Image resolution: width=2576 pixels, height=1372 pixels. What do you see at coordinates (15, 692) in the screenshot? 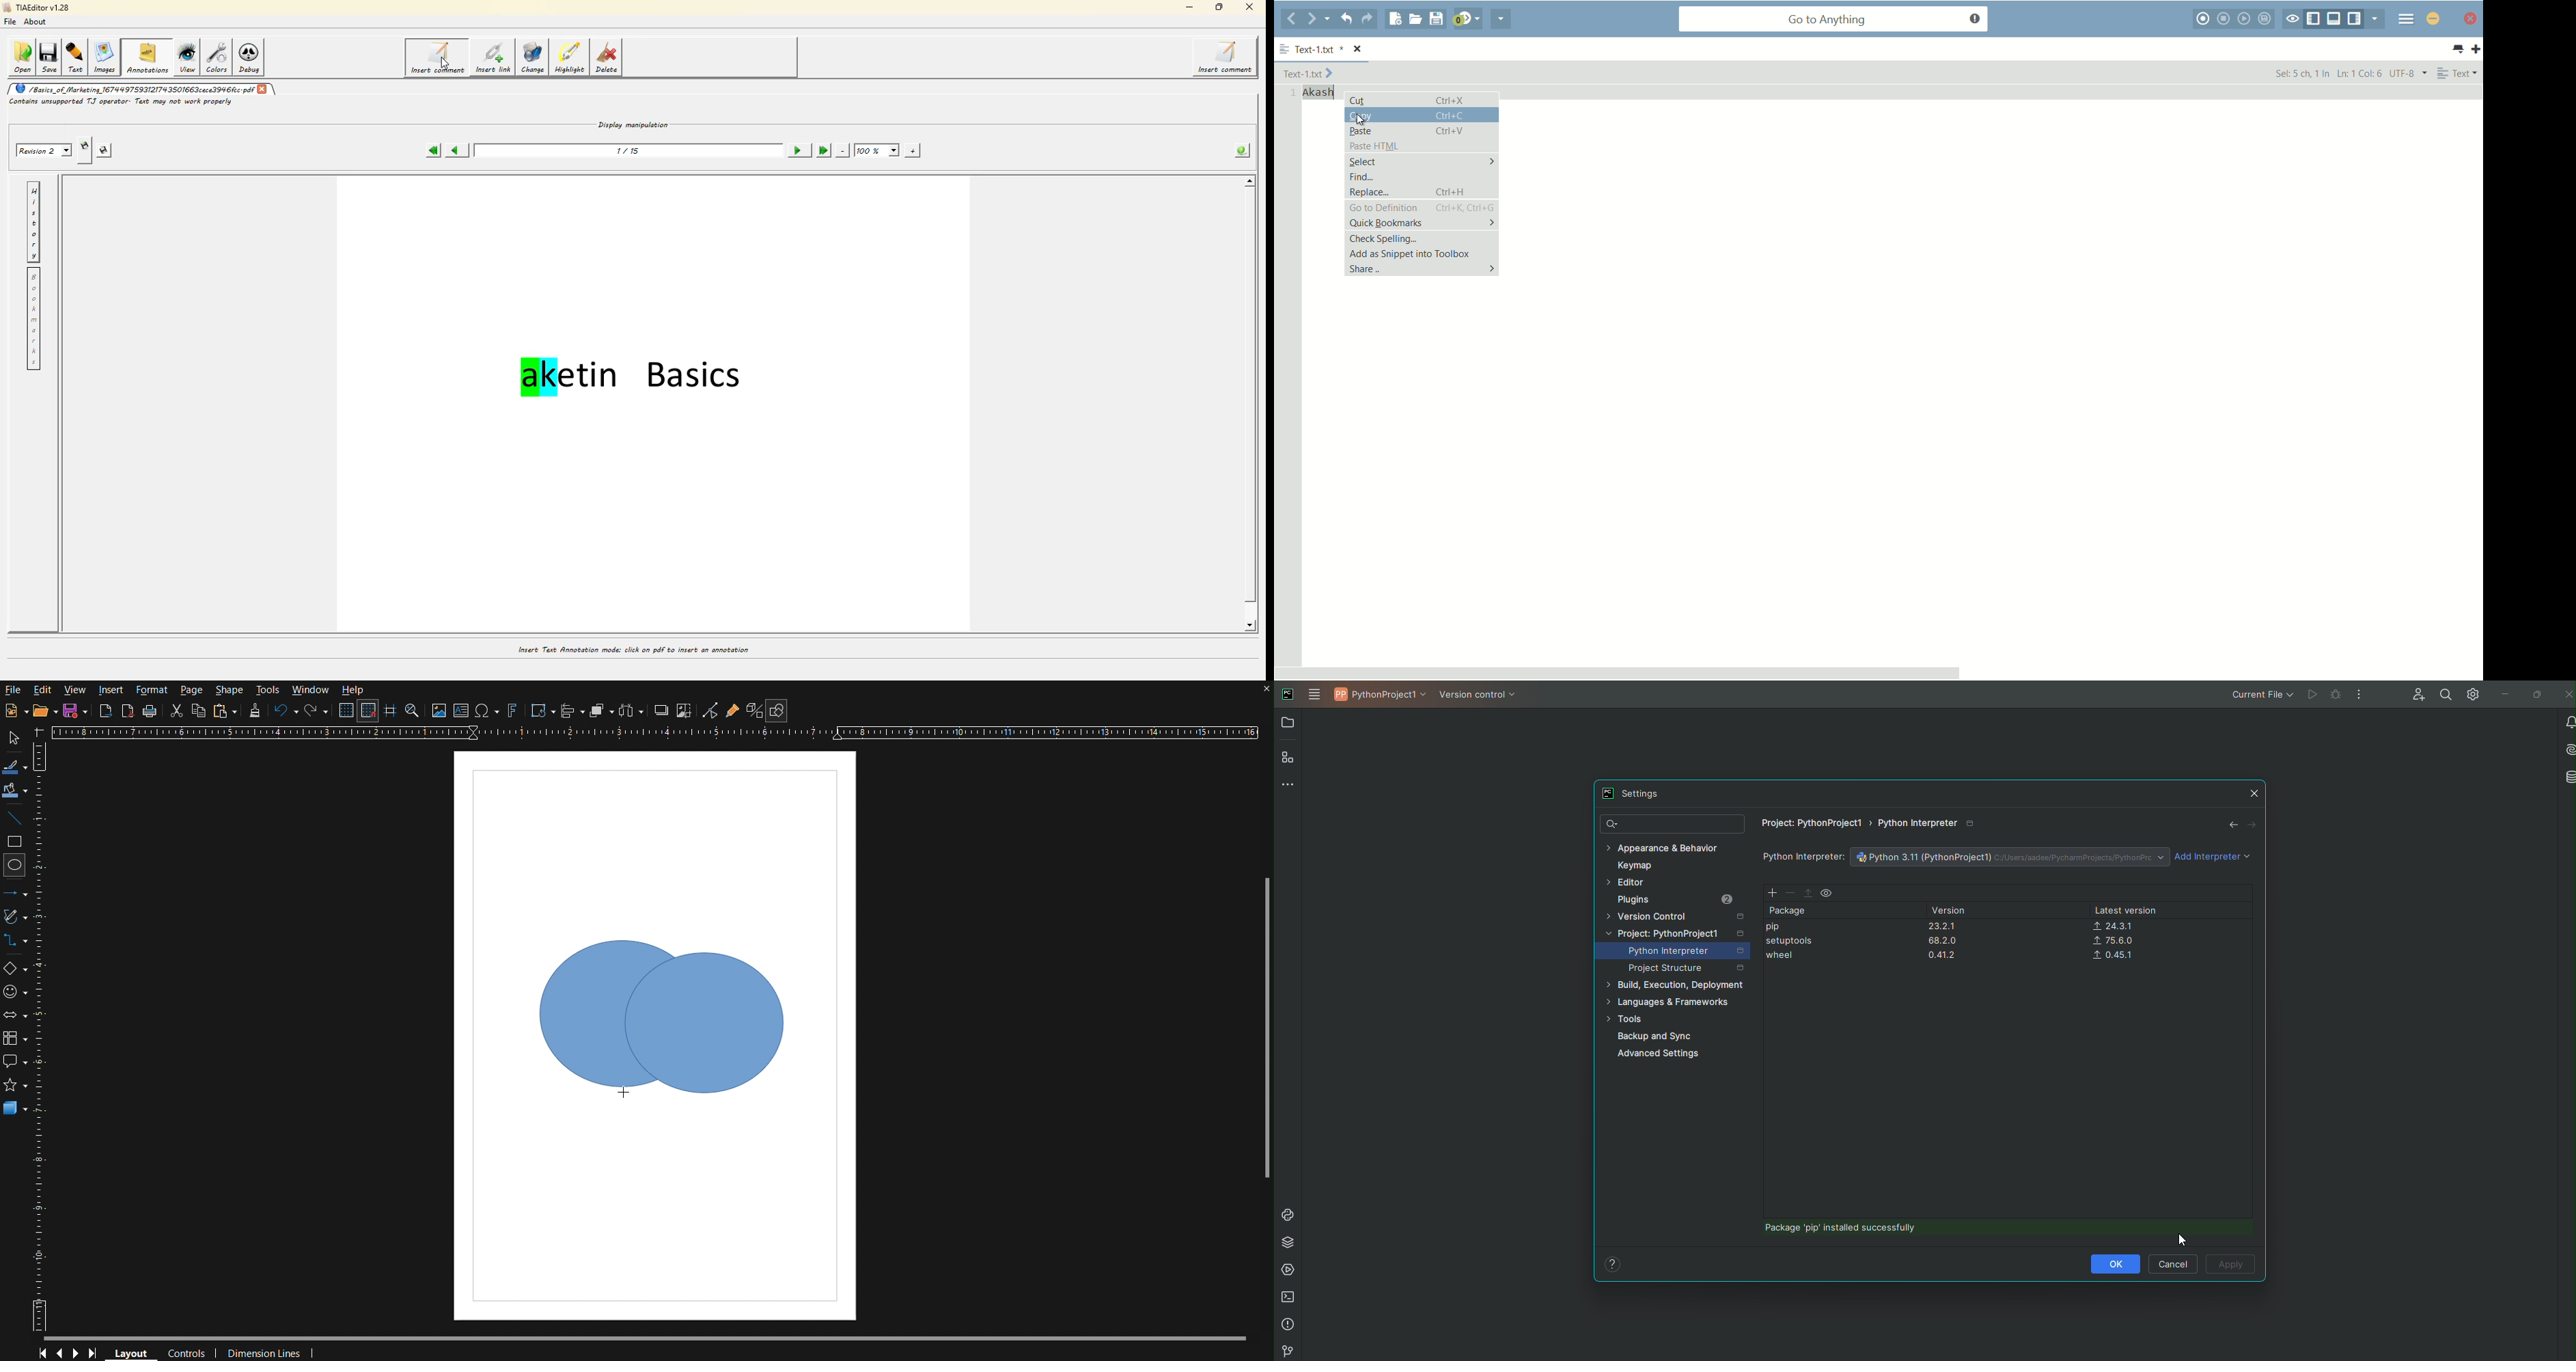
I see `File` at bounding box center [15, 692].